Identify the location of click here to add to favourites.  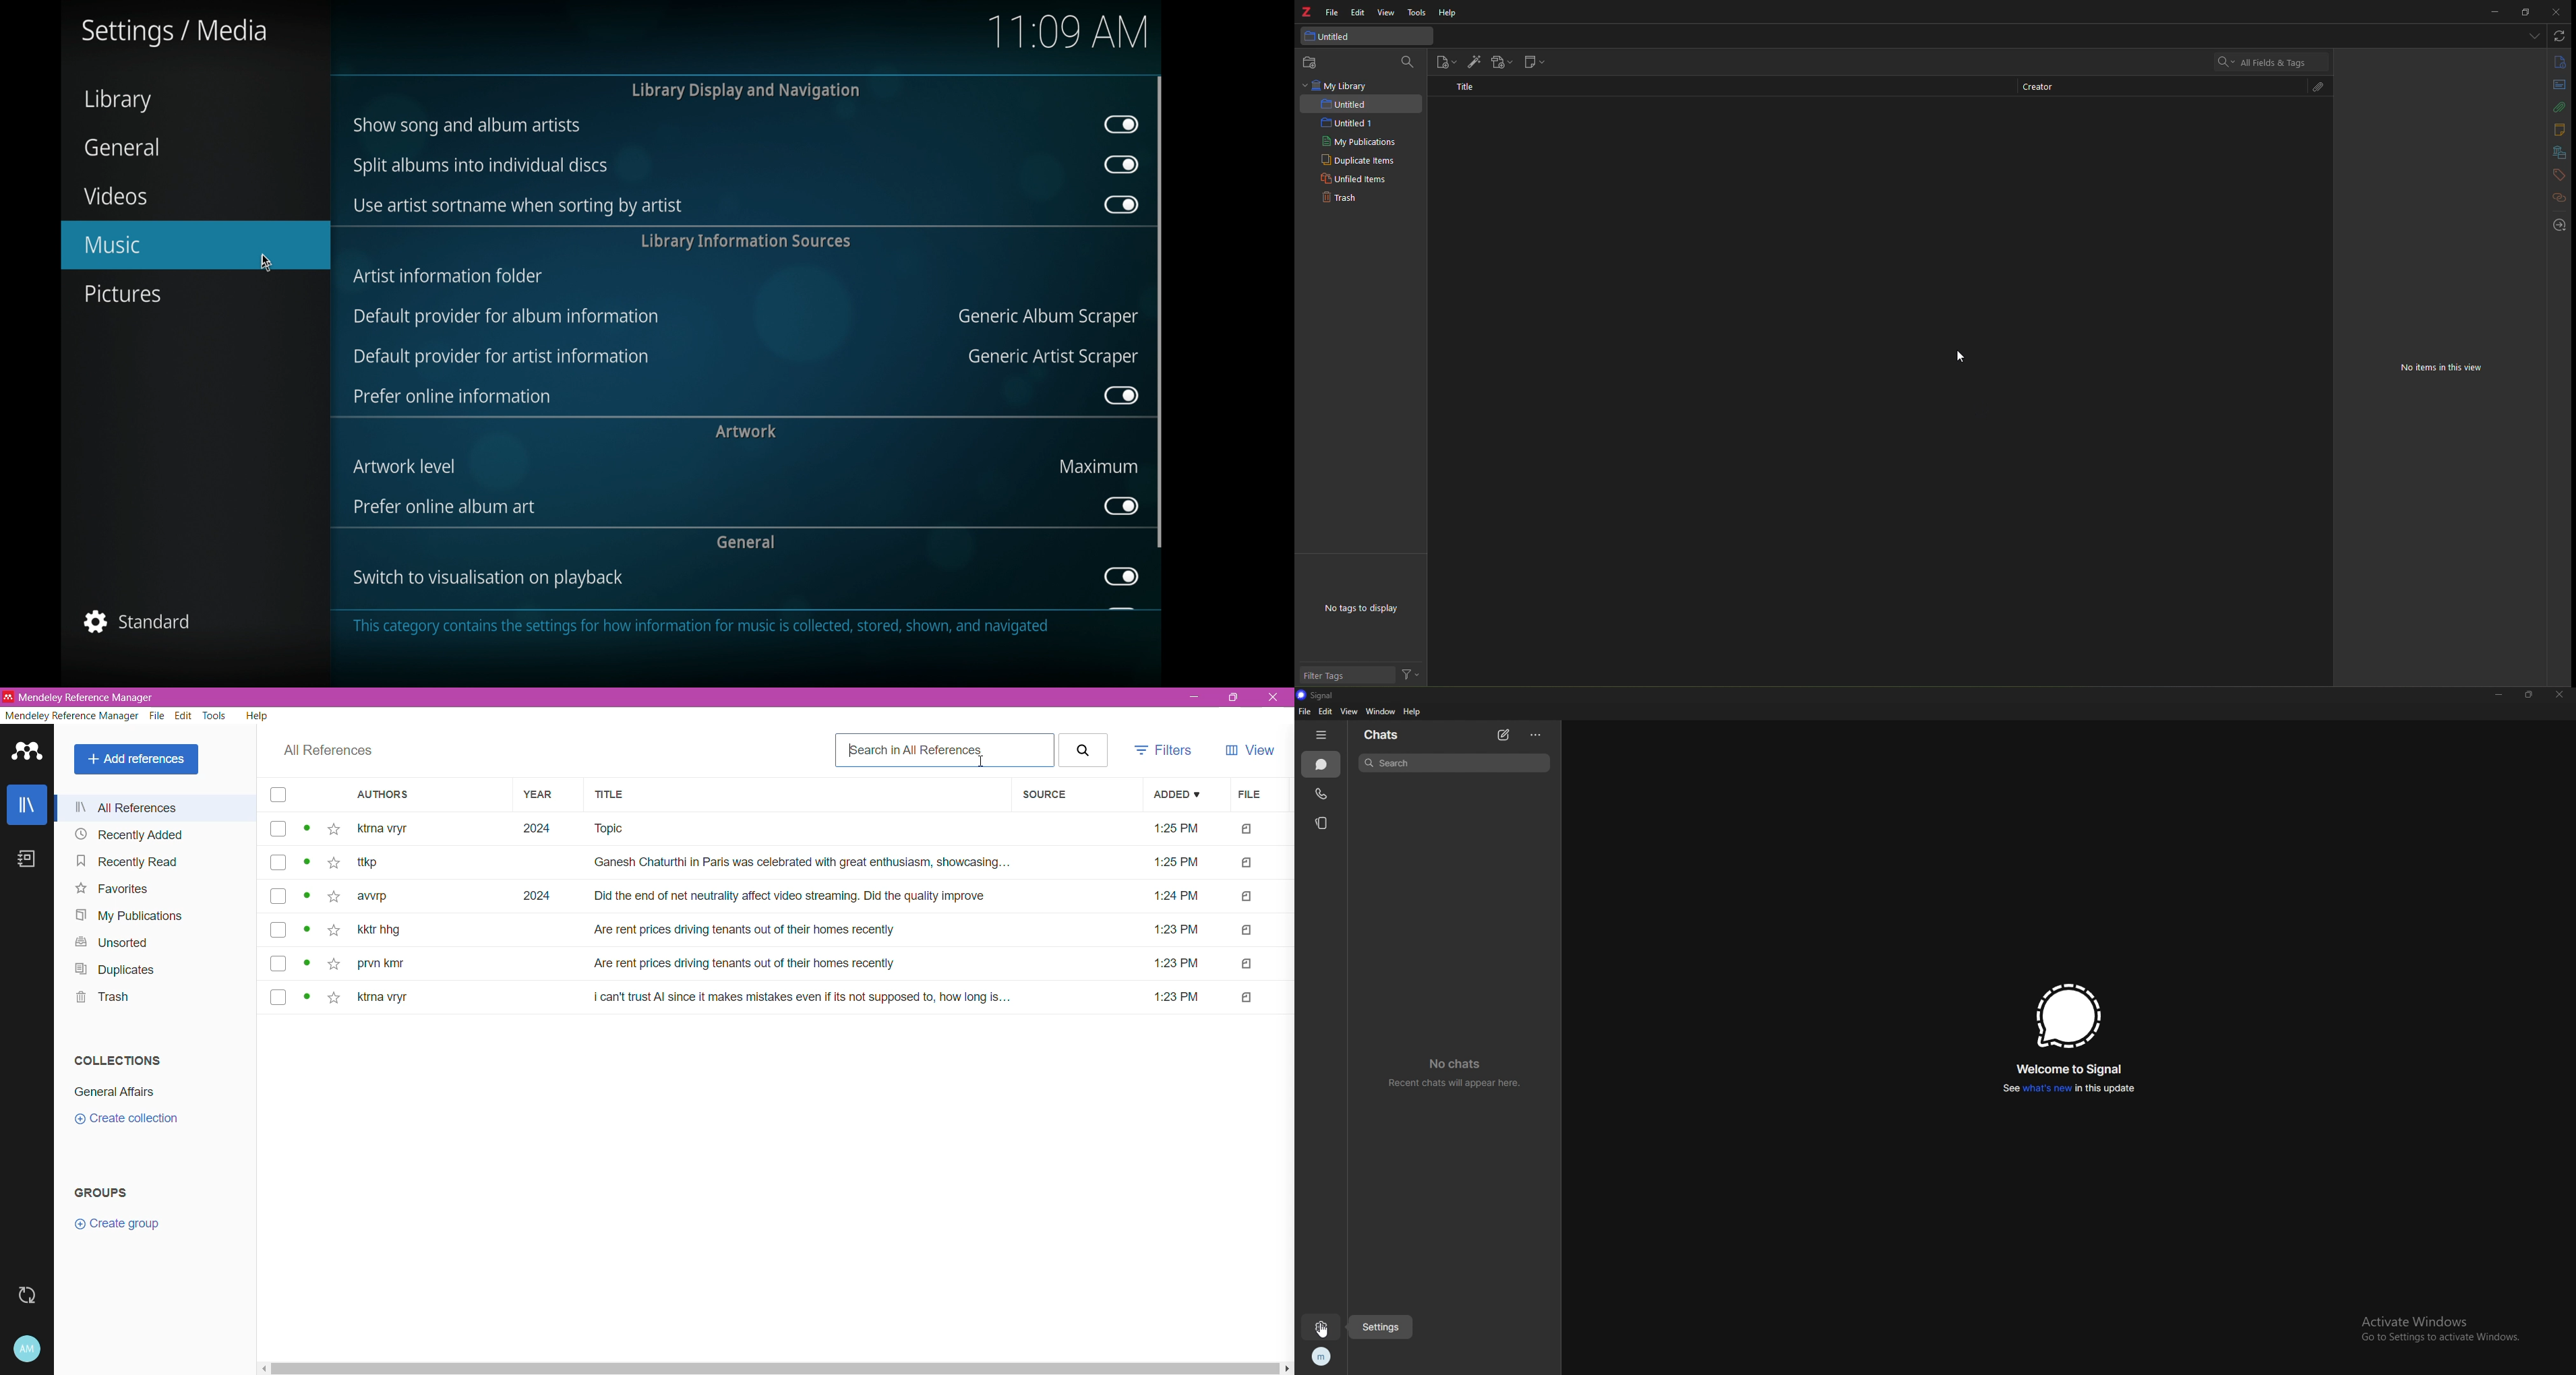
(333, 898).